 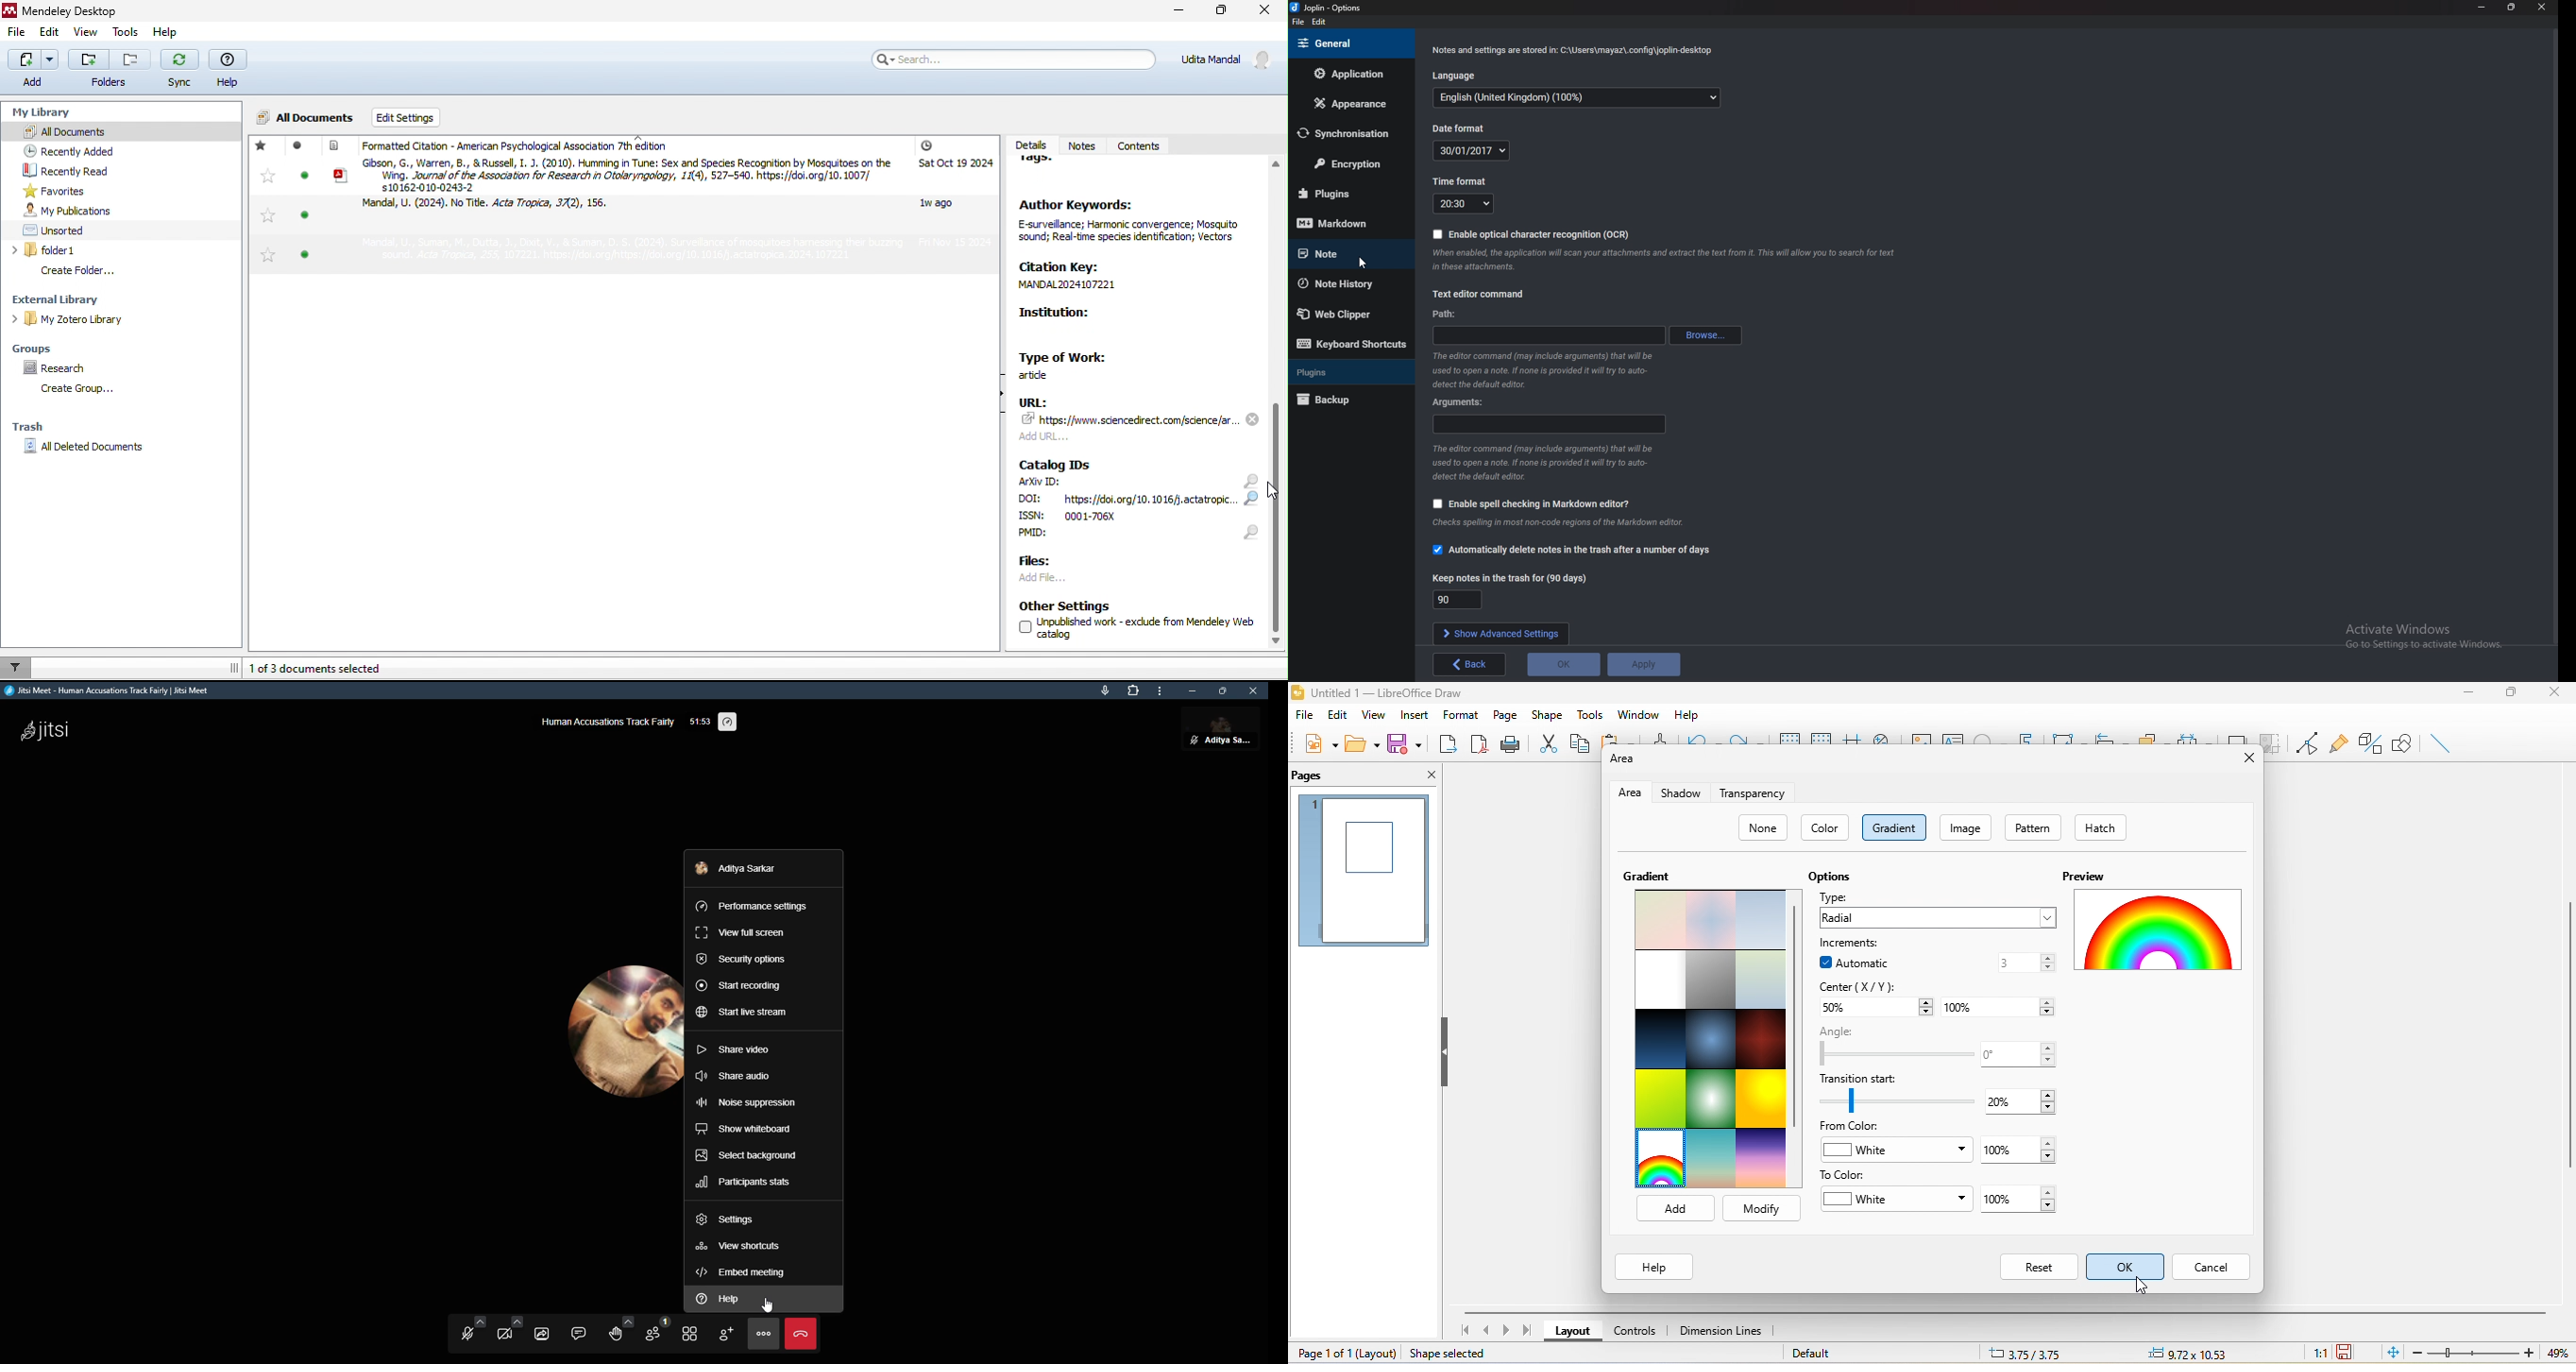 I want to click on noise suppression, so click(x=750, y=1102).